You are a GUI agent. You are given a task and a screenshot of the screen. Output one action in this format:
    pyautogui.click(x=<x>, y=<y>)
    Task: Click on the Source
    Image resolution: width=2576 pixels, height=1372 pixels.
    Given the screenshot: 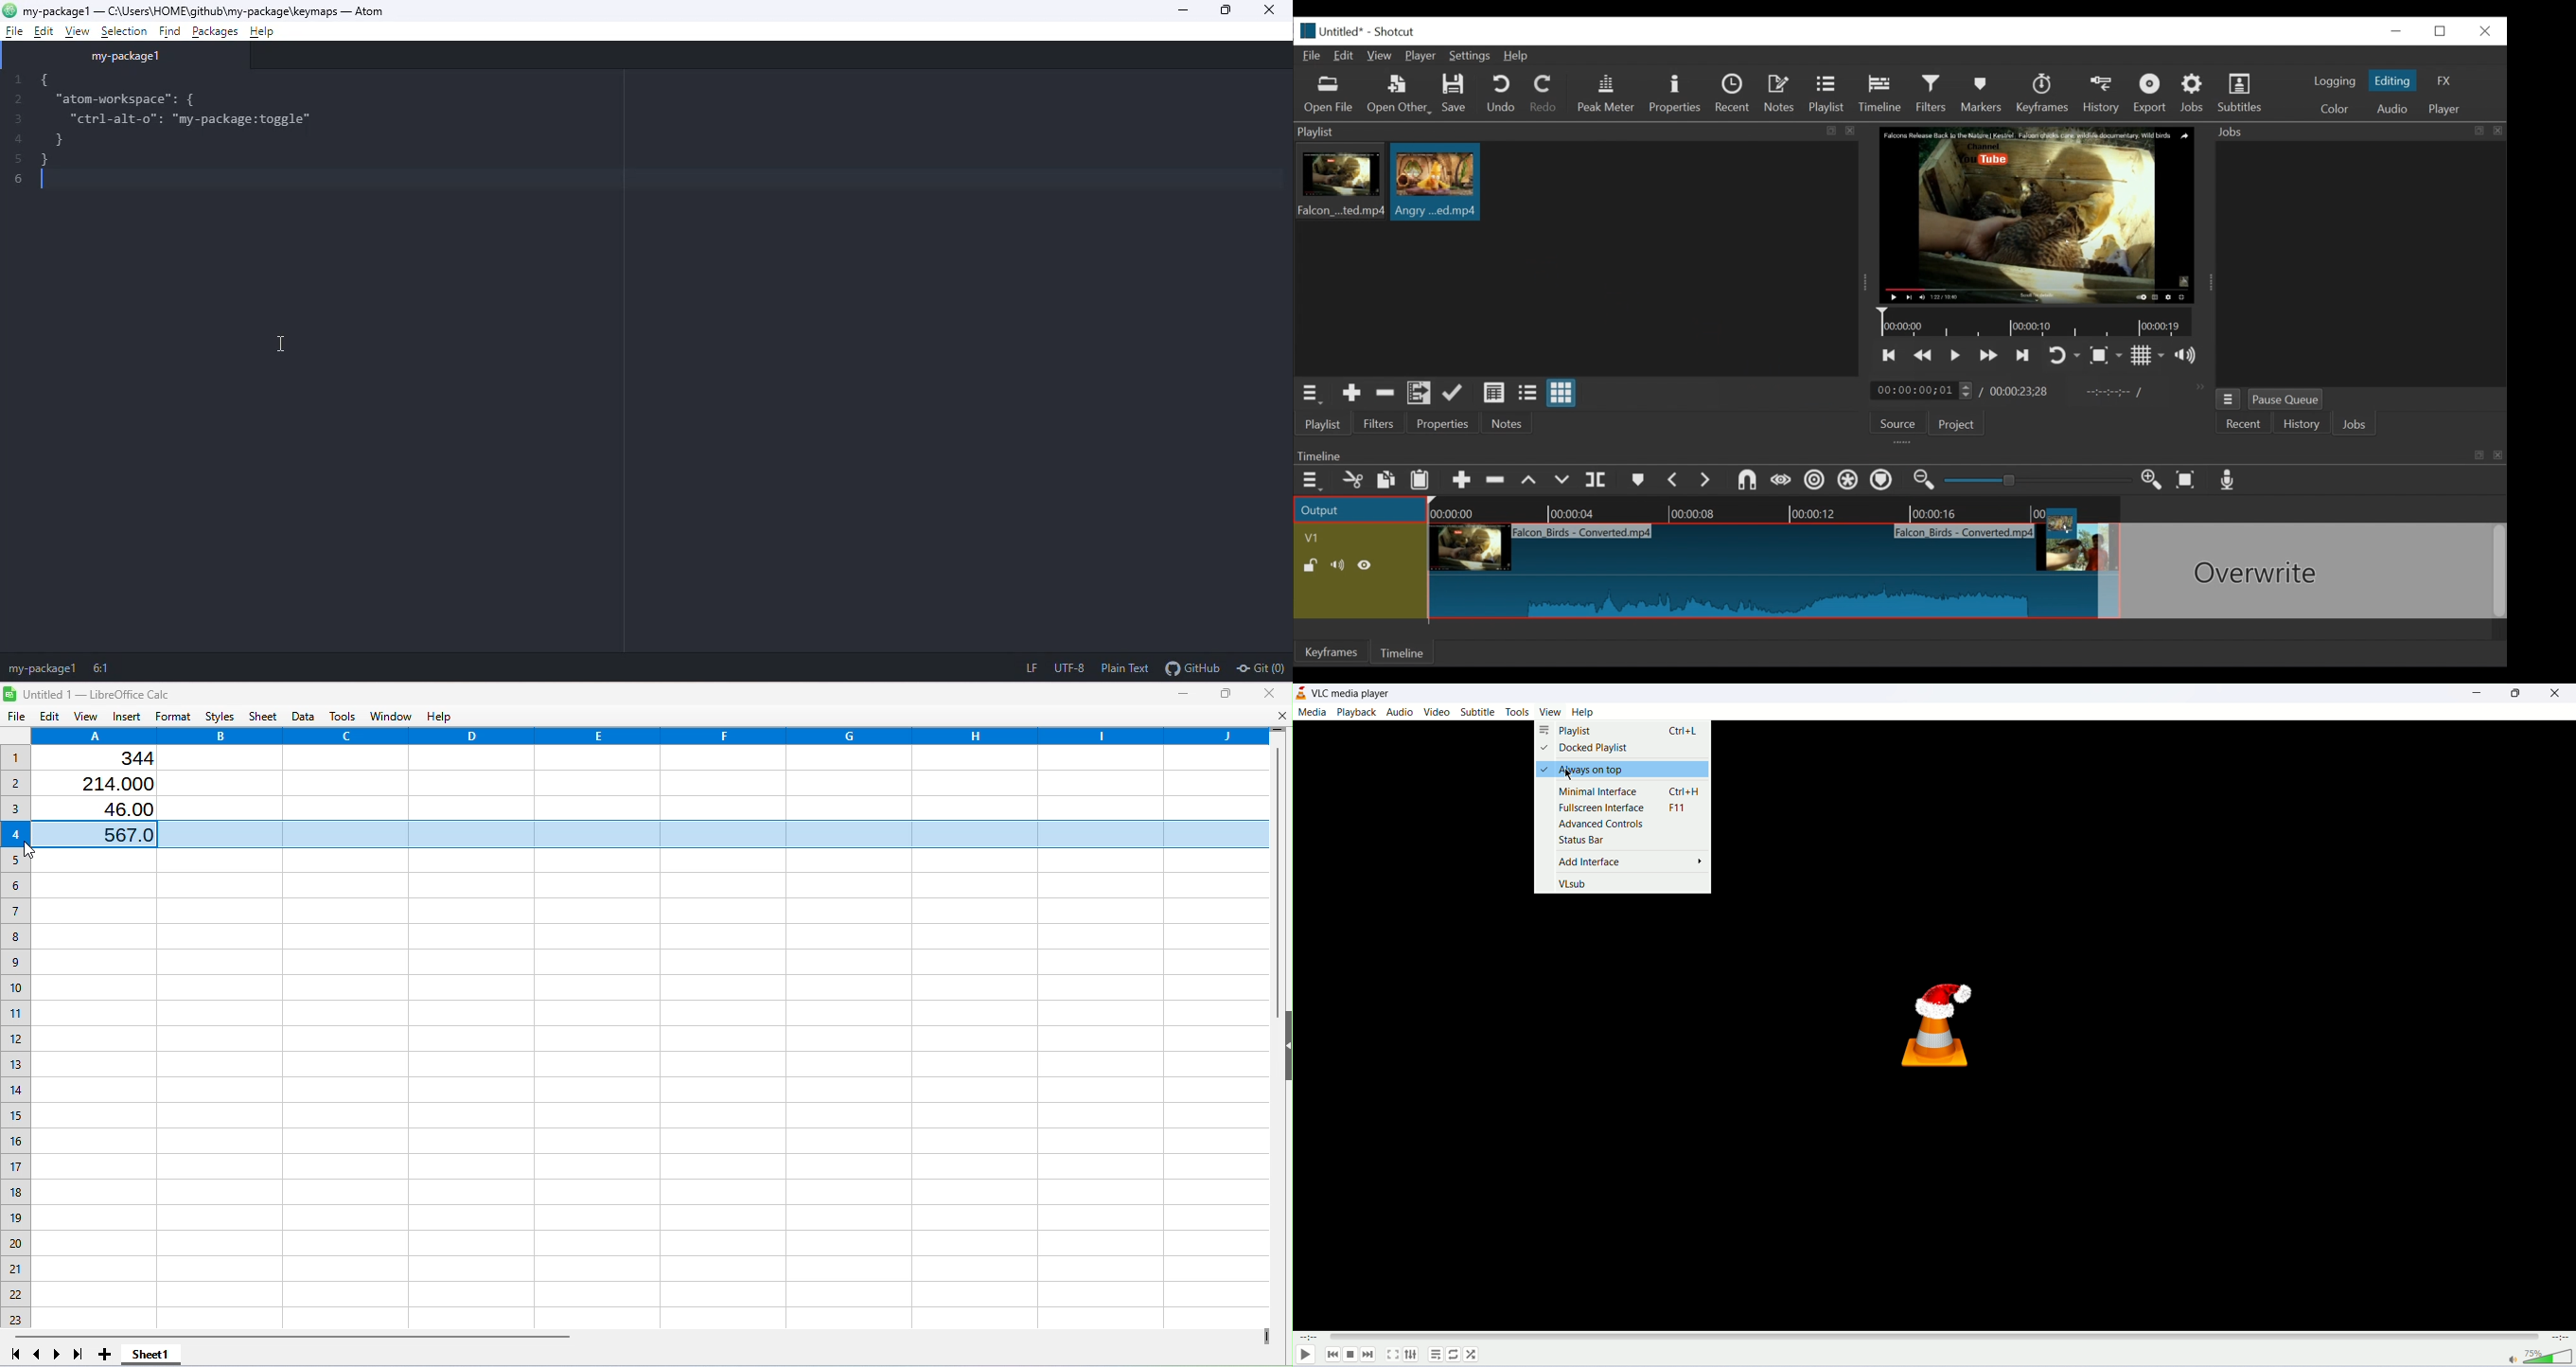 What is the action you would take?
    pyautogui.click(x=1893, y=426)
    